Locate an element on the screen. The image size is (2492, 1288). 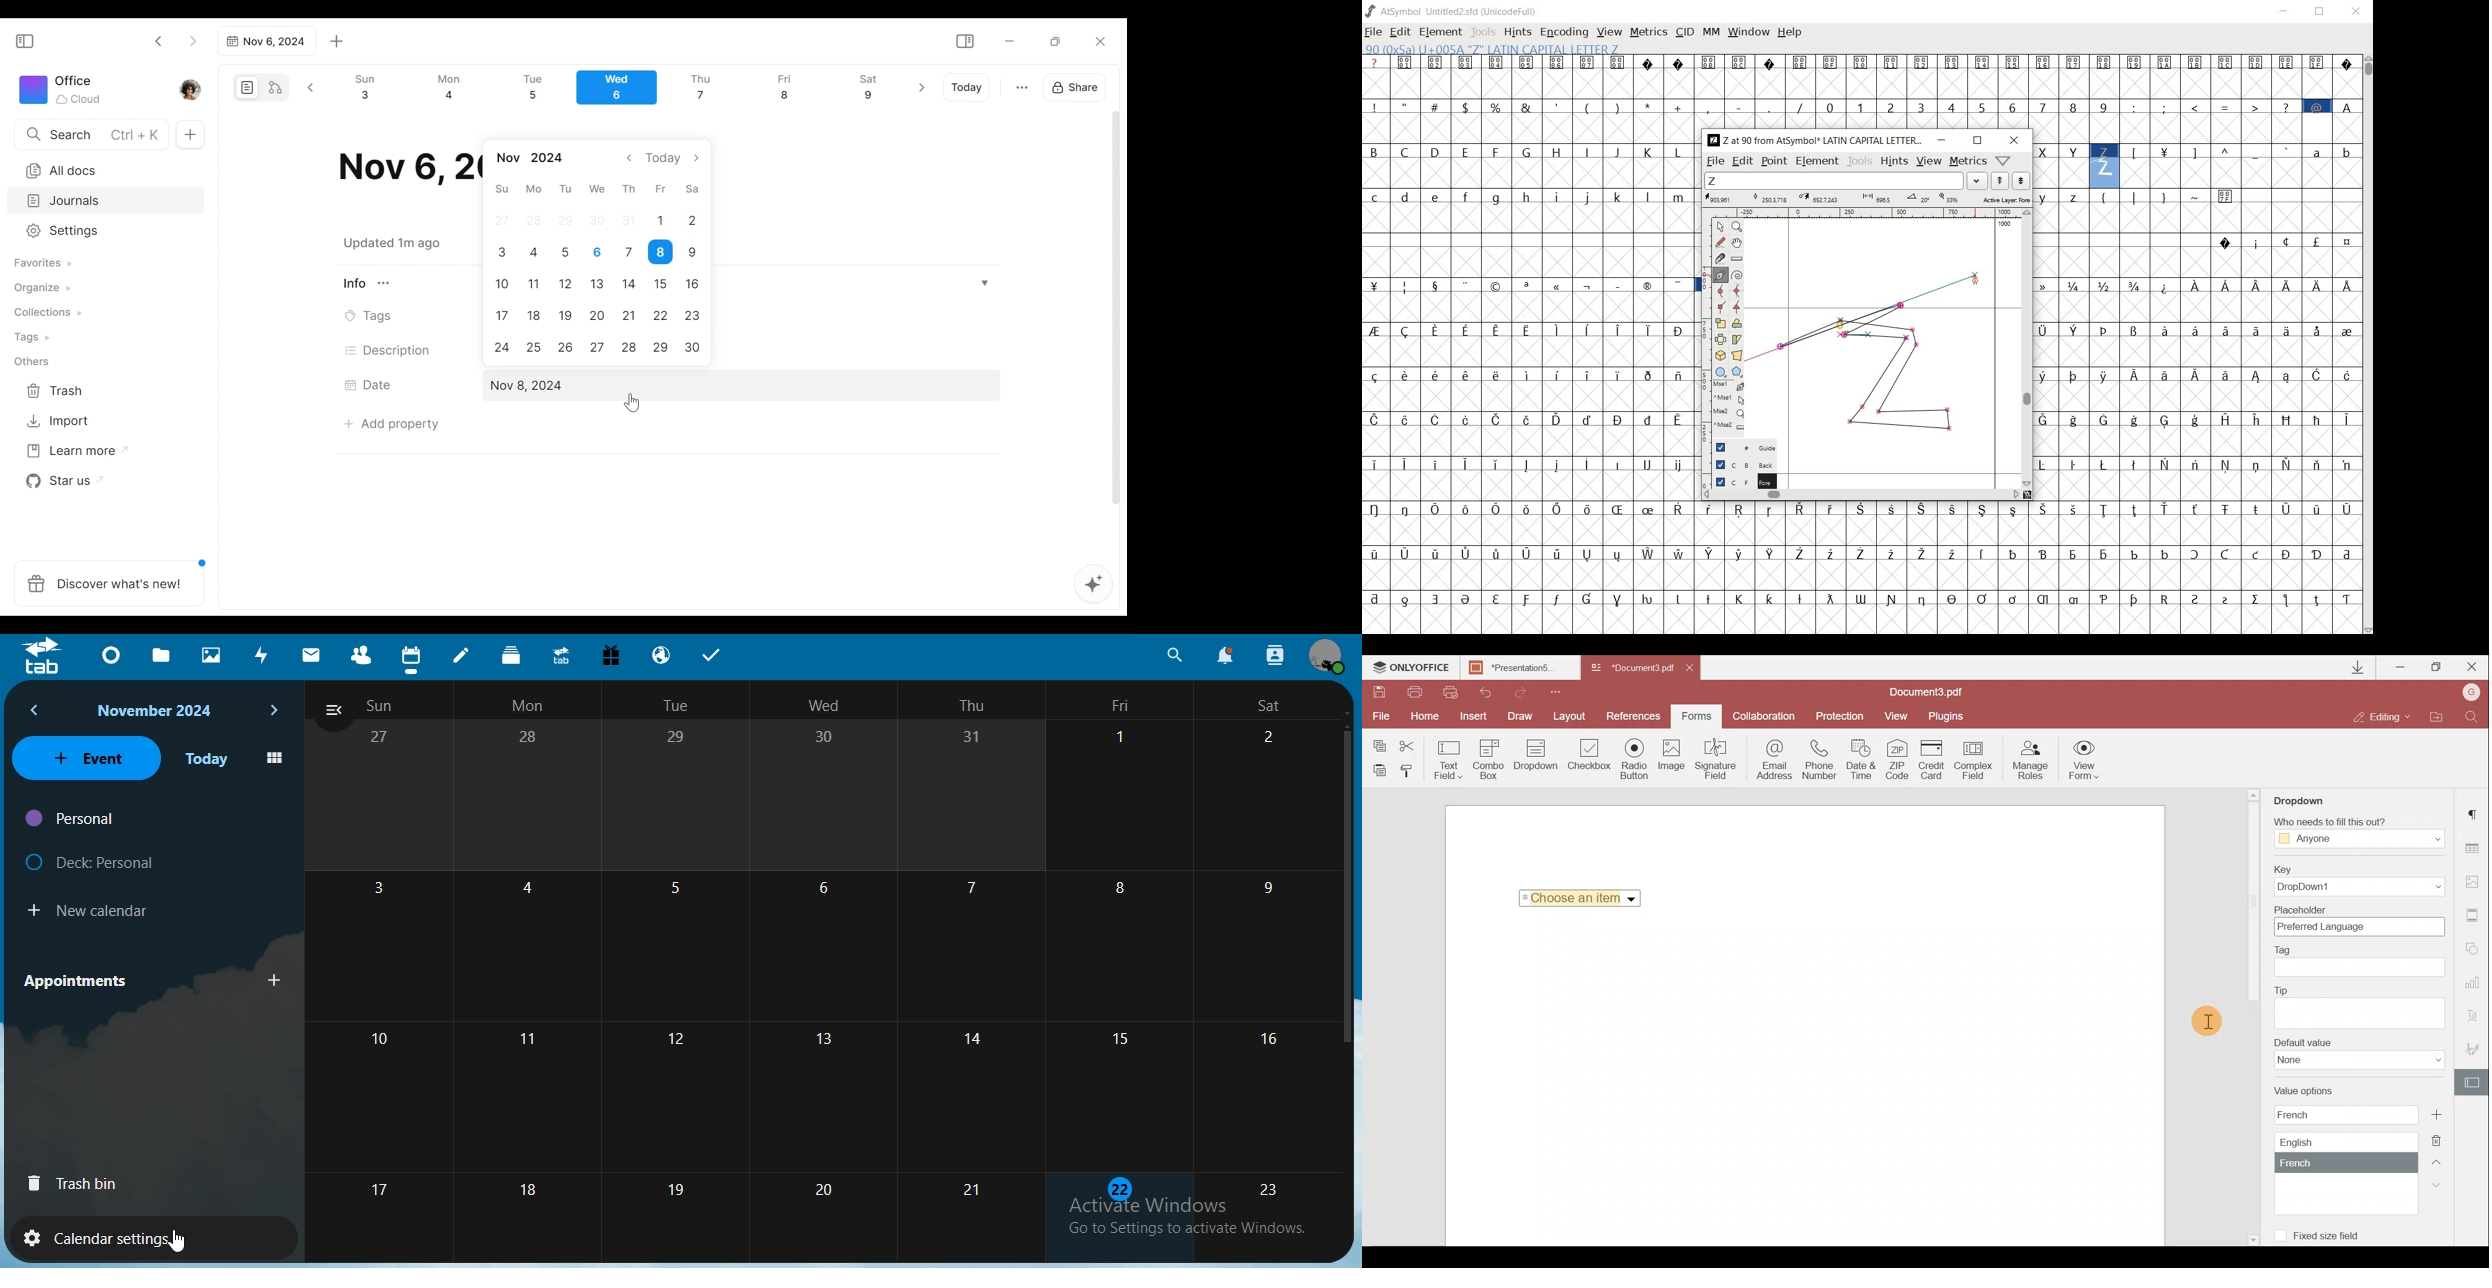
Star us is located at coordinates (61, 481).